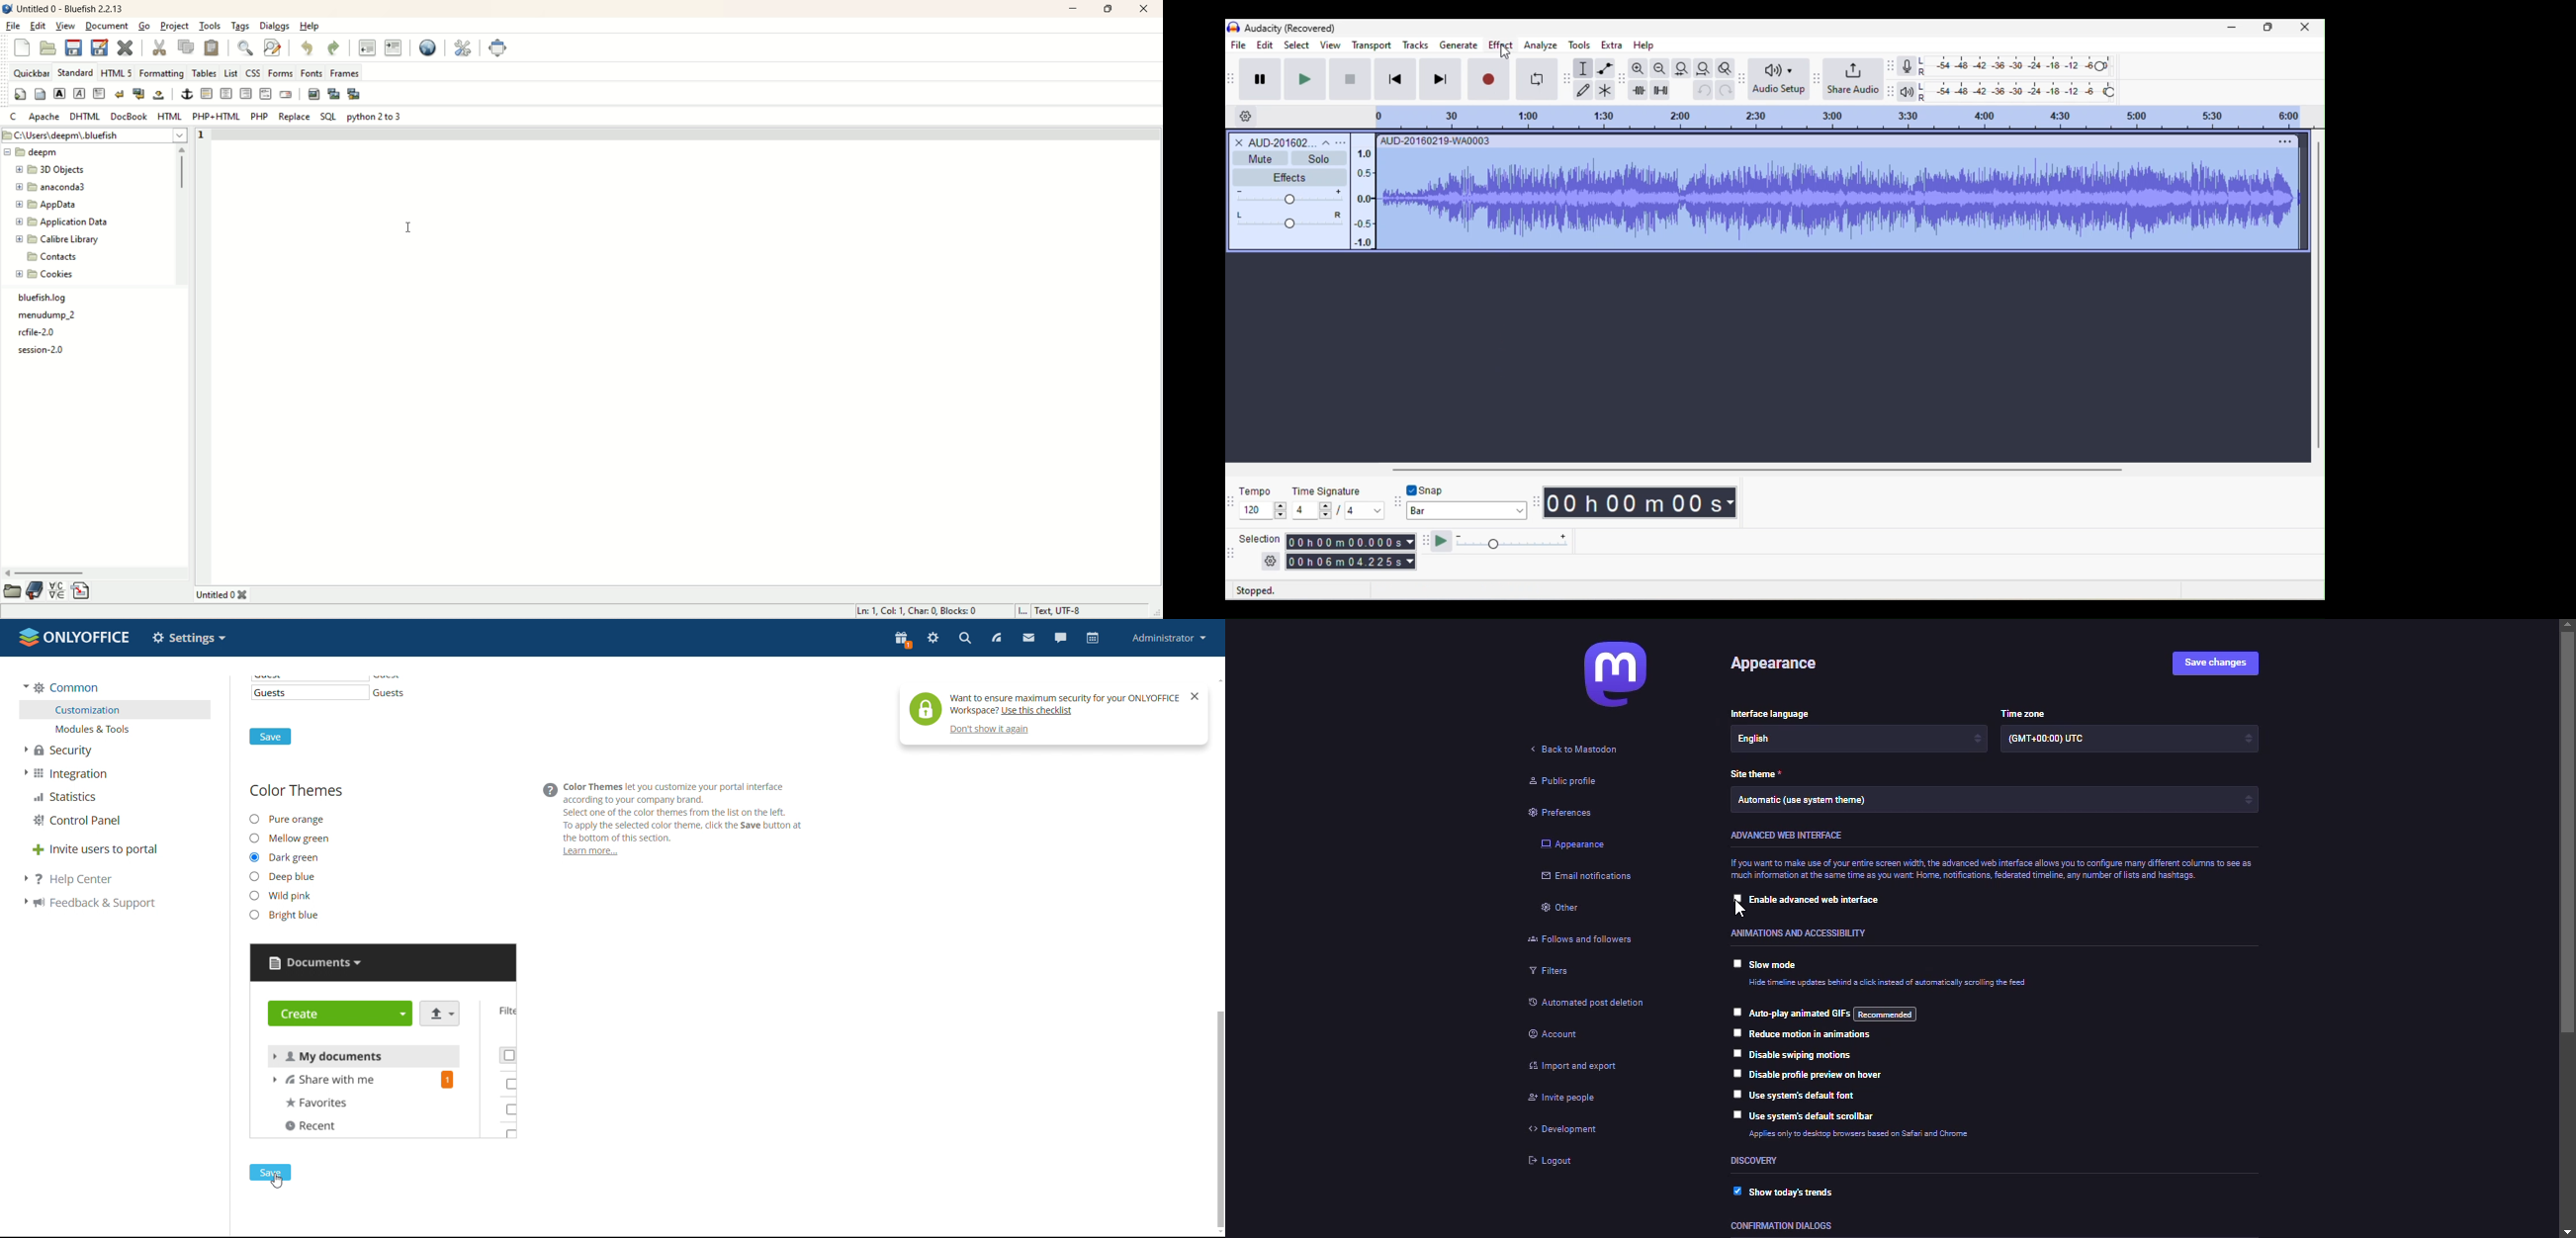 The image size is (2576, 1260). Describe the element at coordinates (1681, 68) in the screenshot. I see `fit selection to width` at that location.